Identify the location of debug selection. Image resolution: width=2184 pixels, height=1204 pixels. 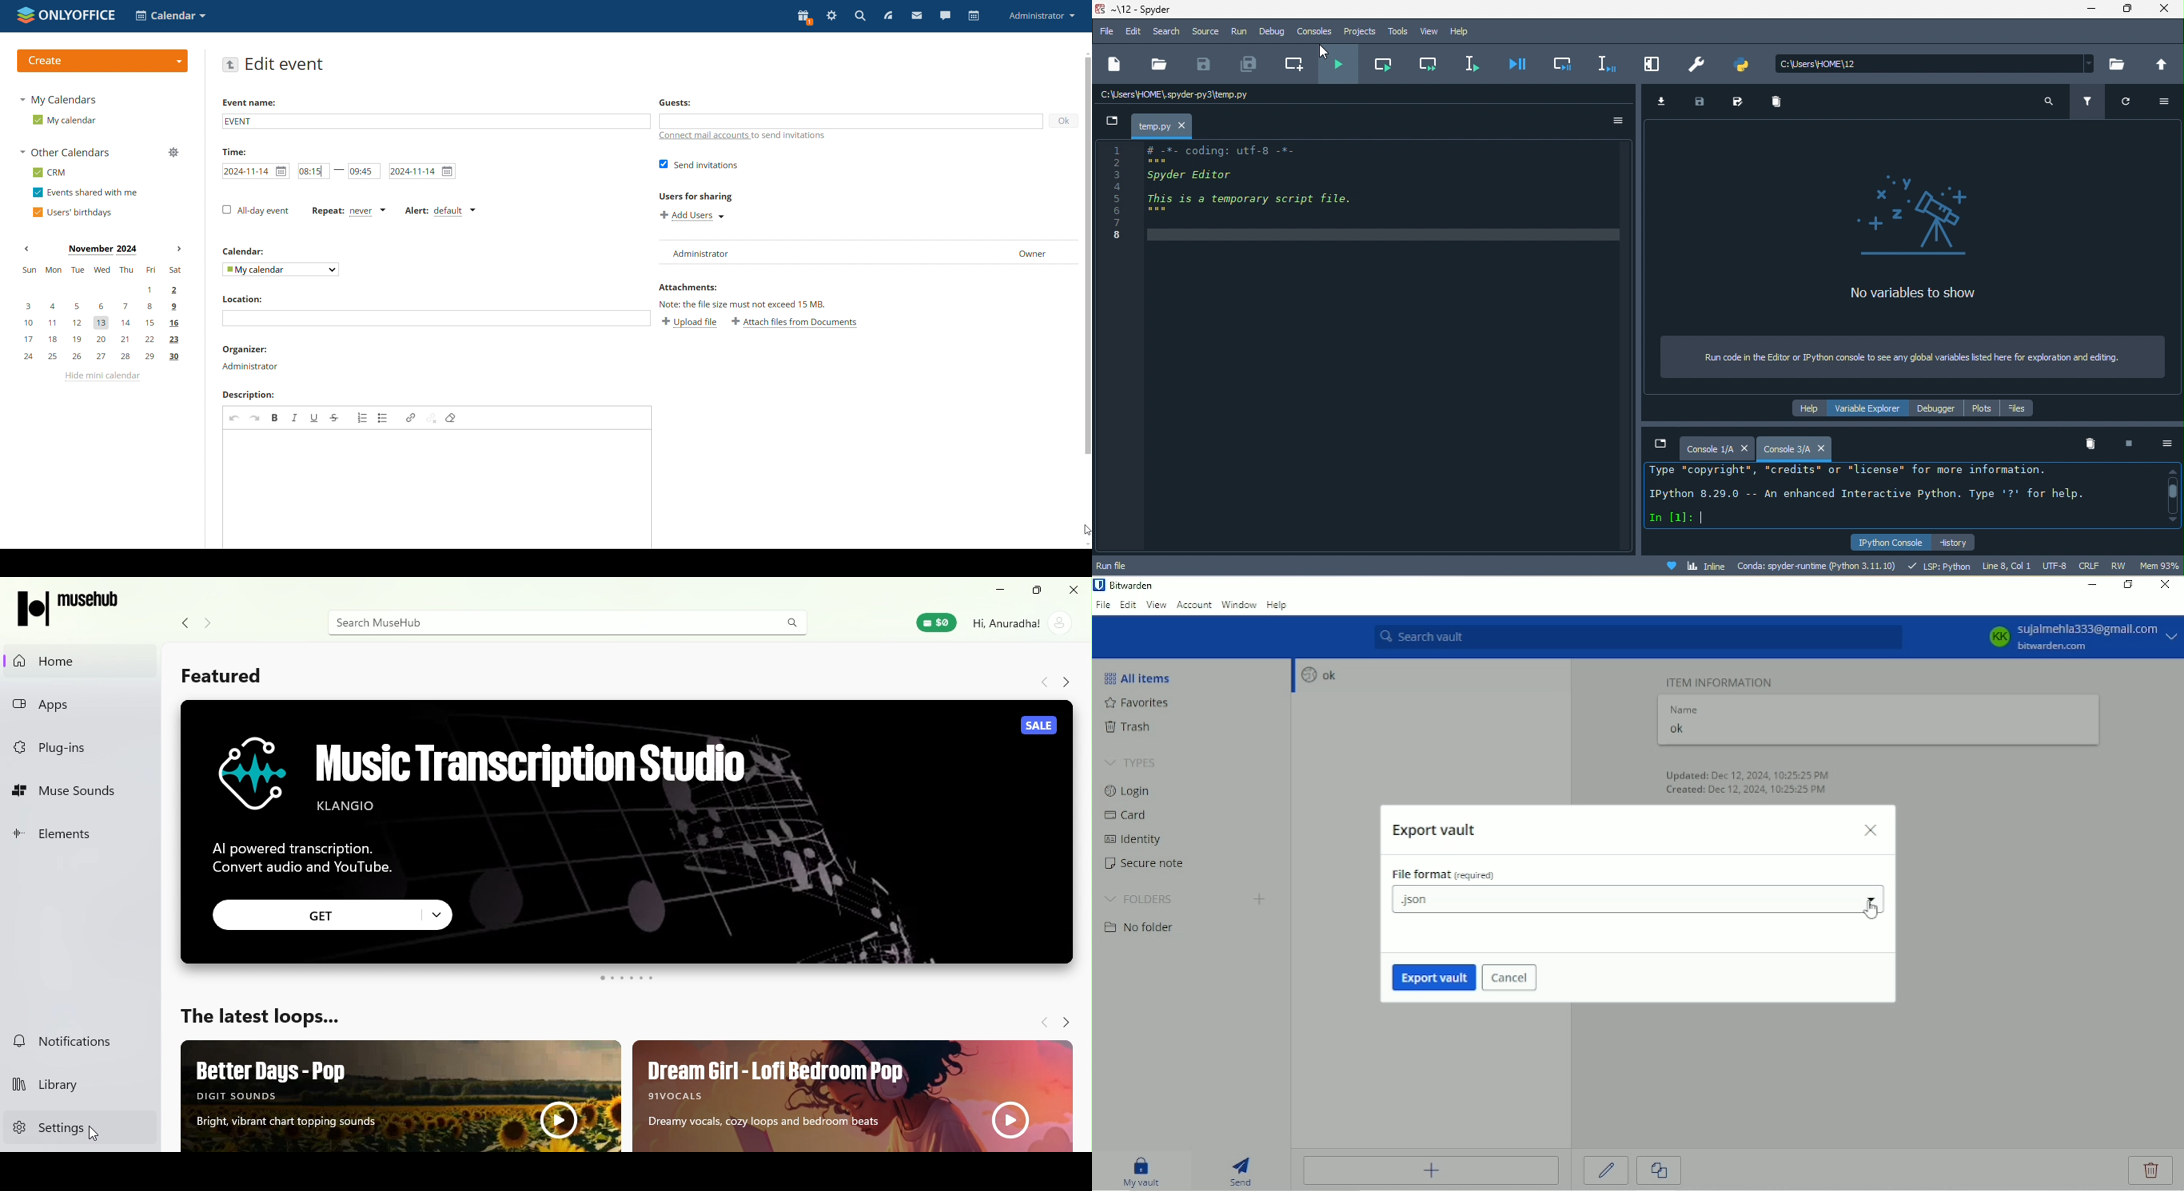
(1608, 65).